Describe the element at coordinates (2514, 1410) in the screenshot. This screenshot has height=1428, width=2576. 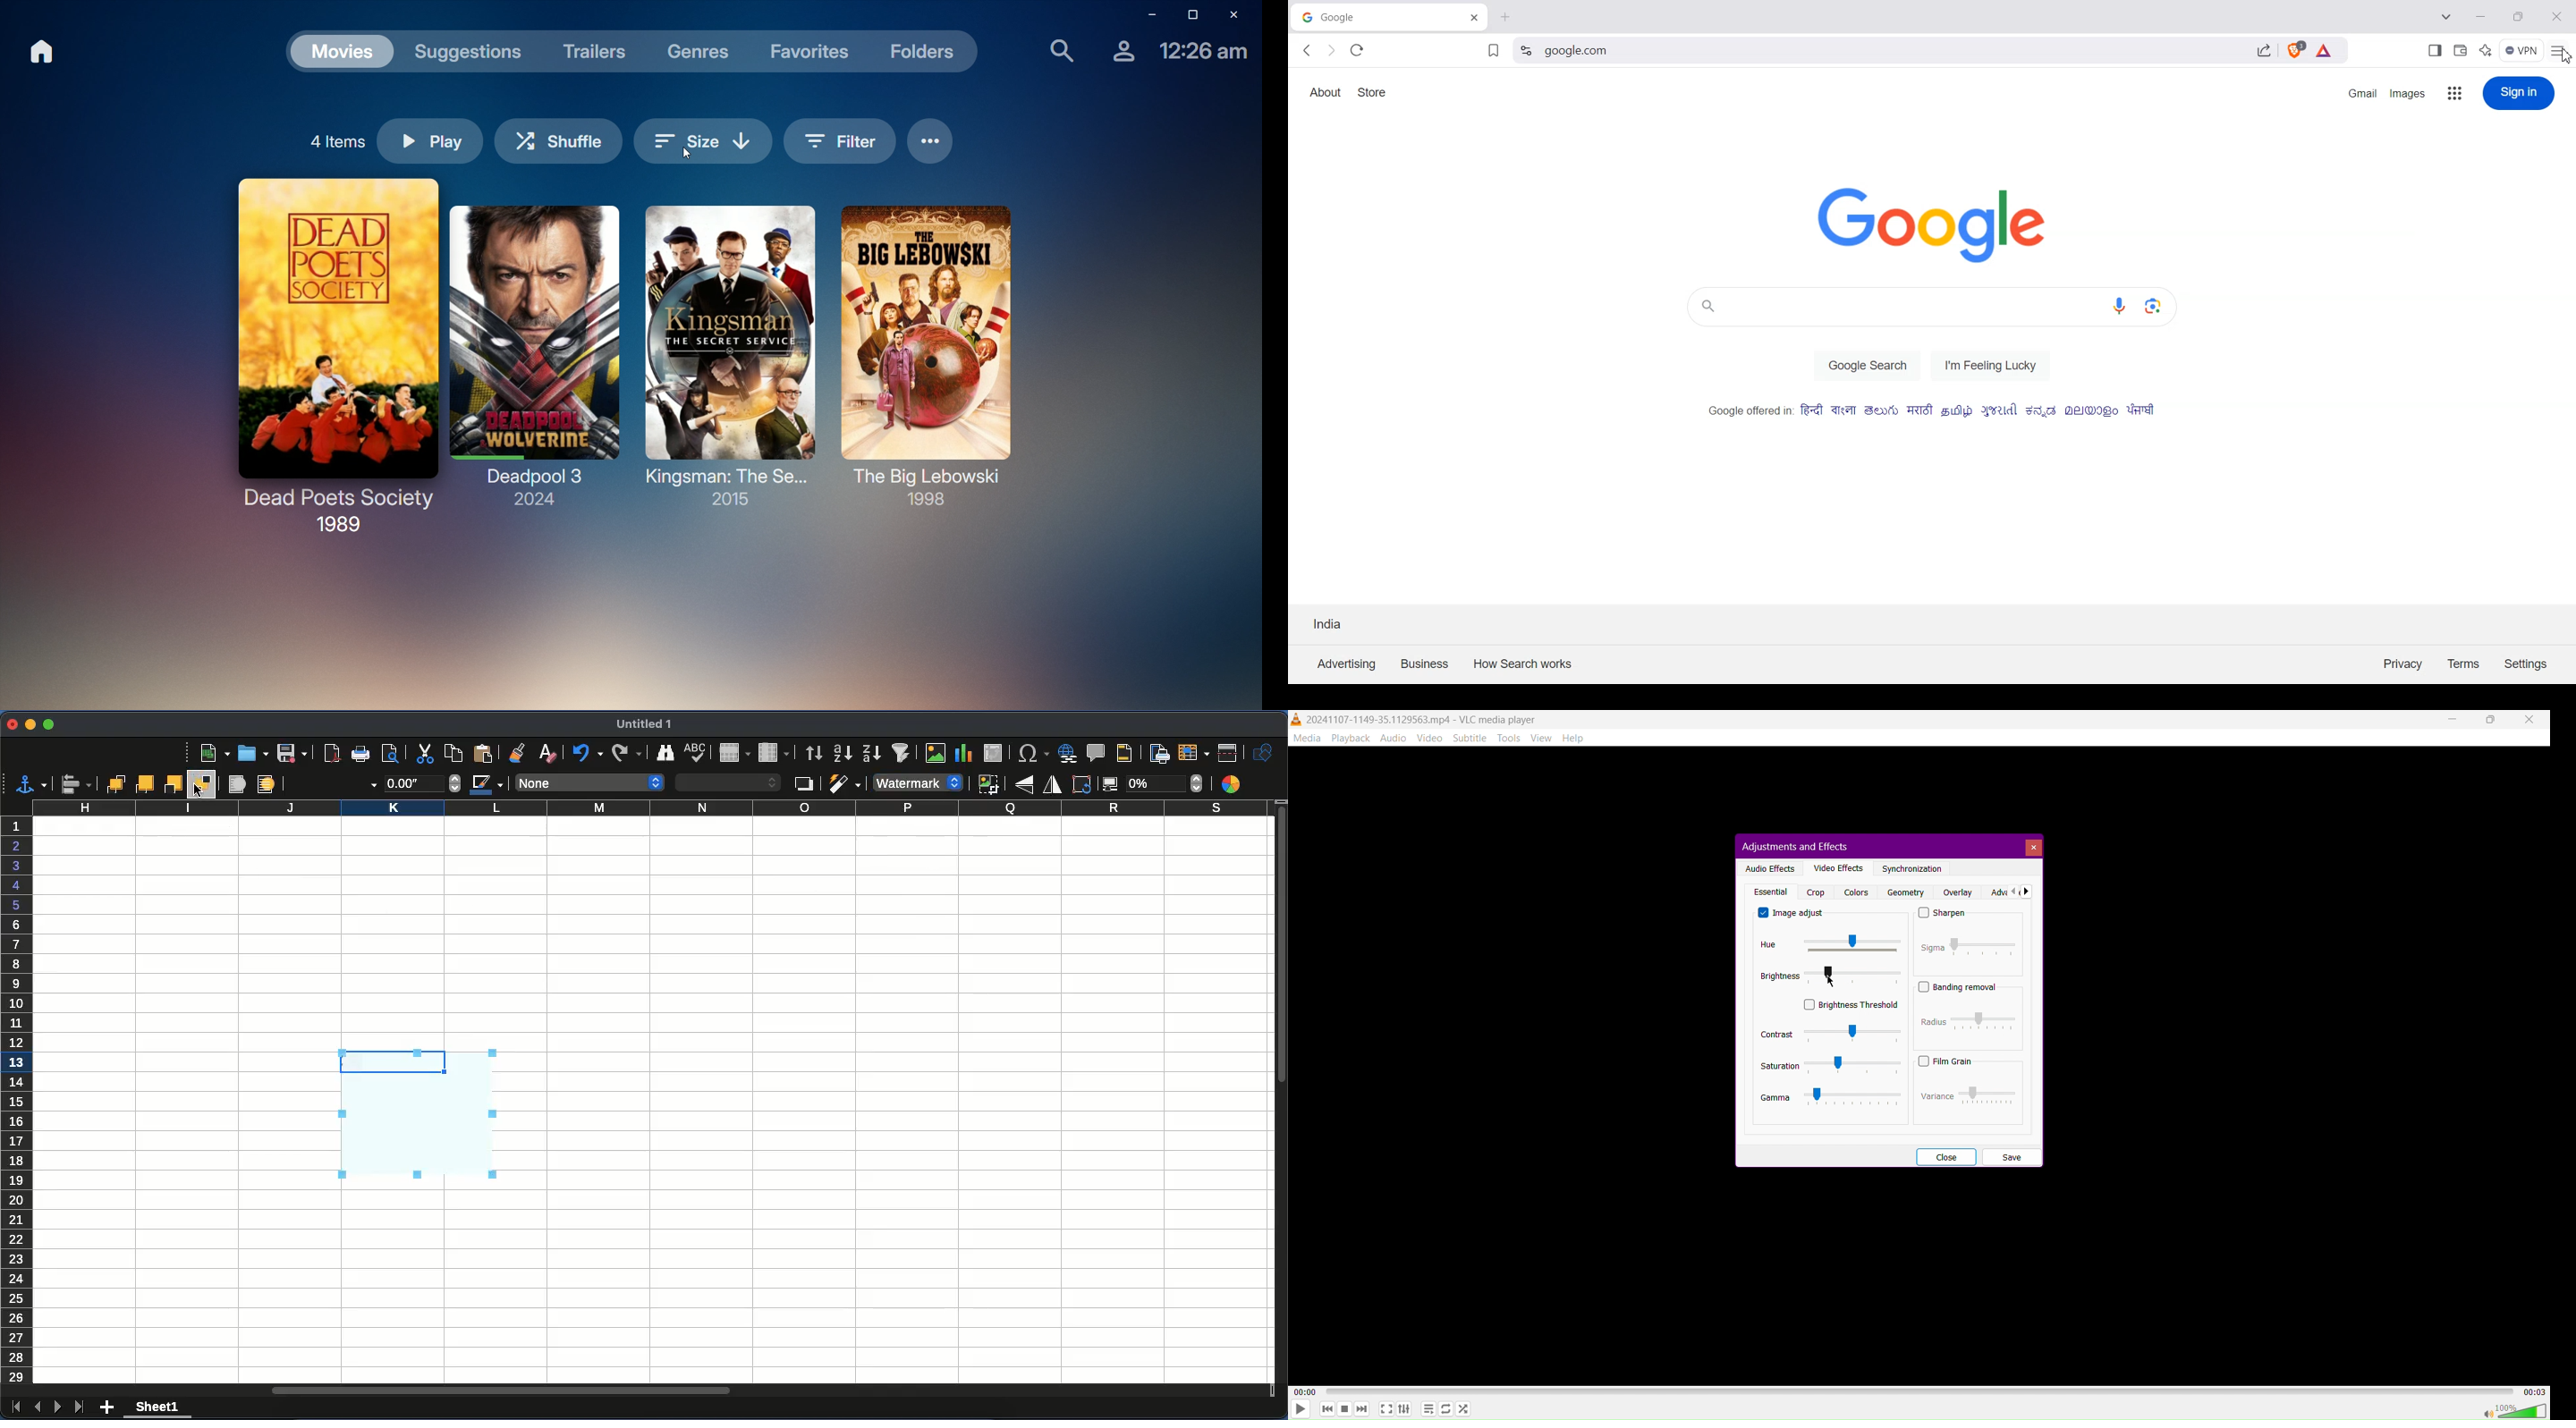
I see `Volume 100%` at that location.